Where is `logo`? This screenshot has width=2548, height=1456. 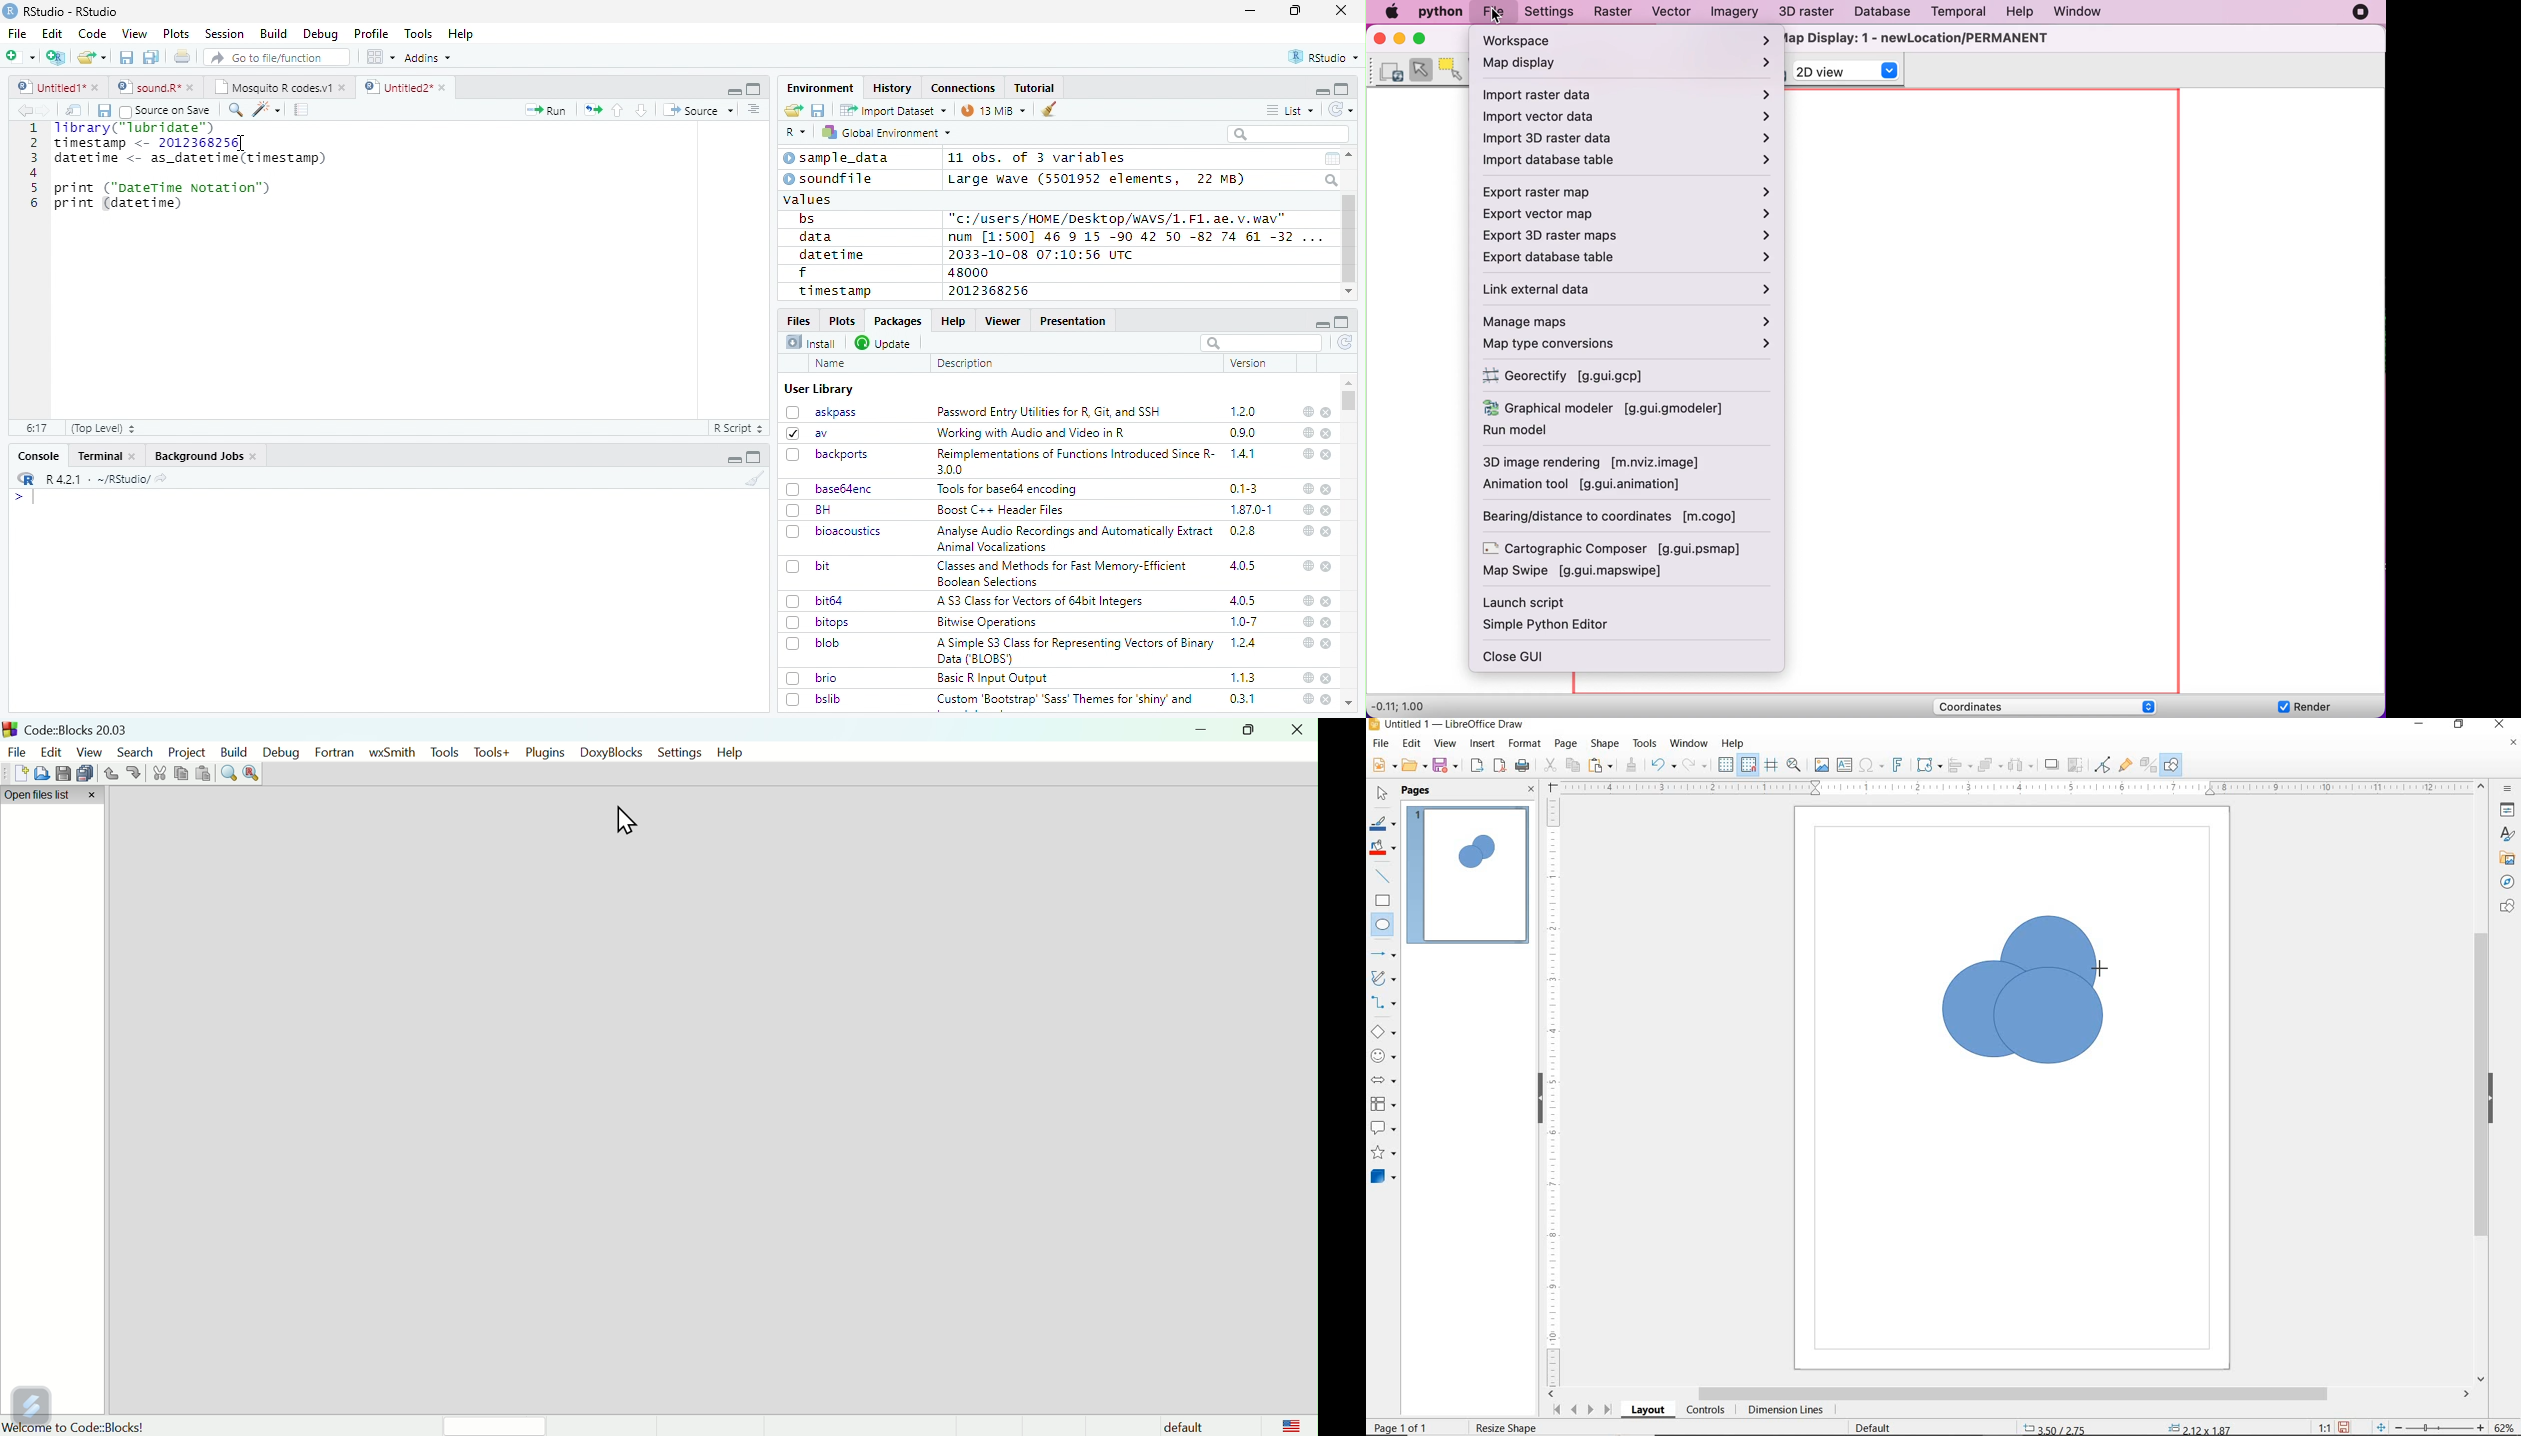
logo is located at coordinates (10, 11).